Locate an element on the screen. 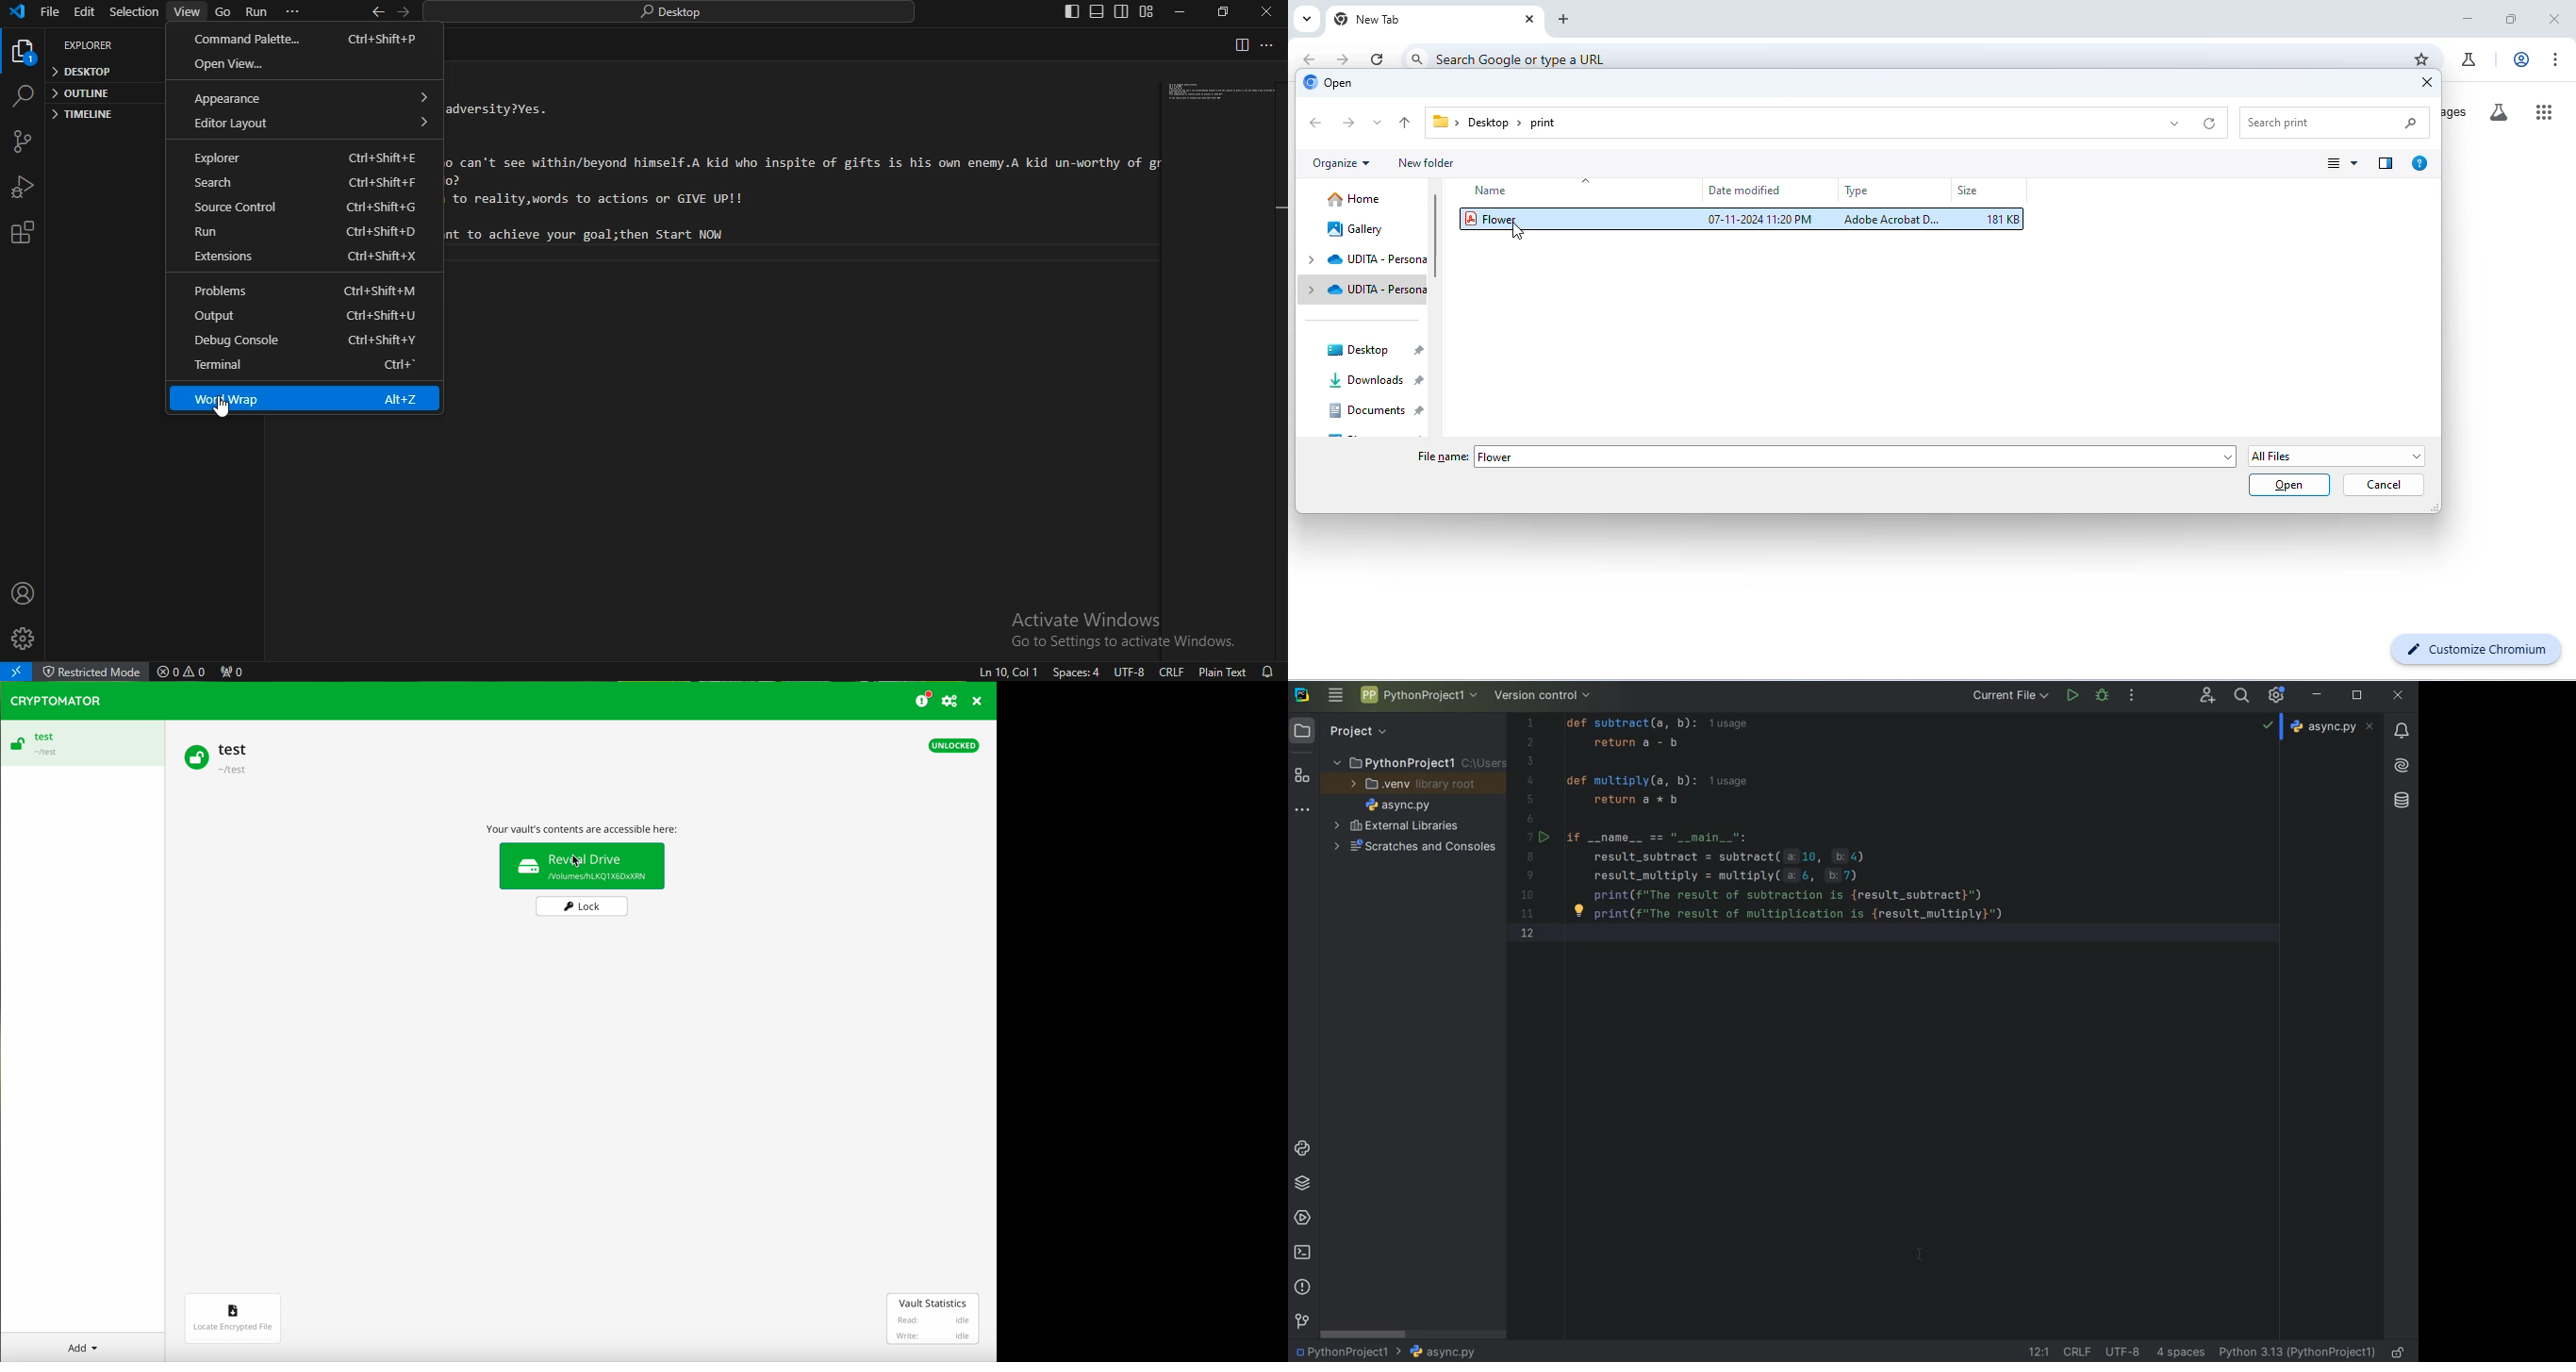 The height and width of the screenshot is (1372, 2576). file is located at coordinates (50, 12).